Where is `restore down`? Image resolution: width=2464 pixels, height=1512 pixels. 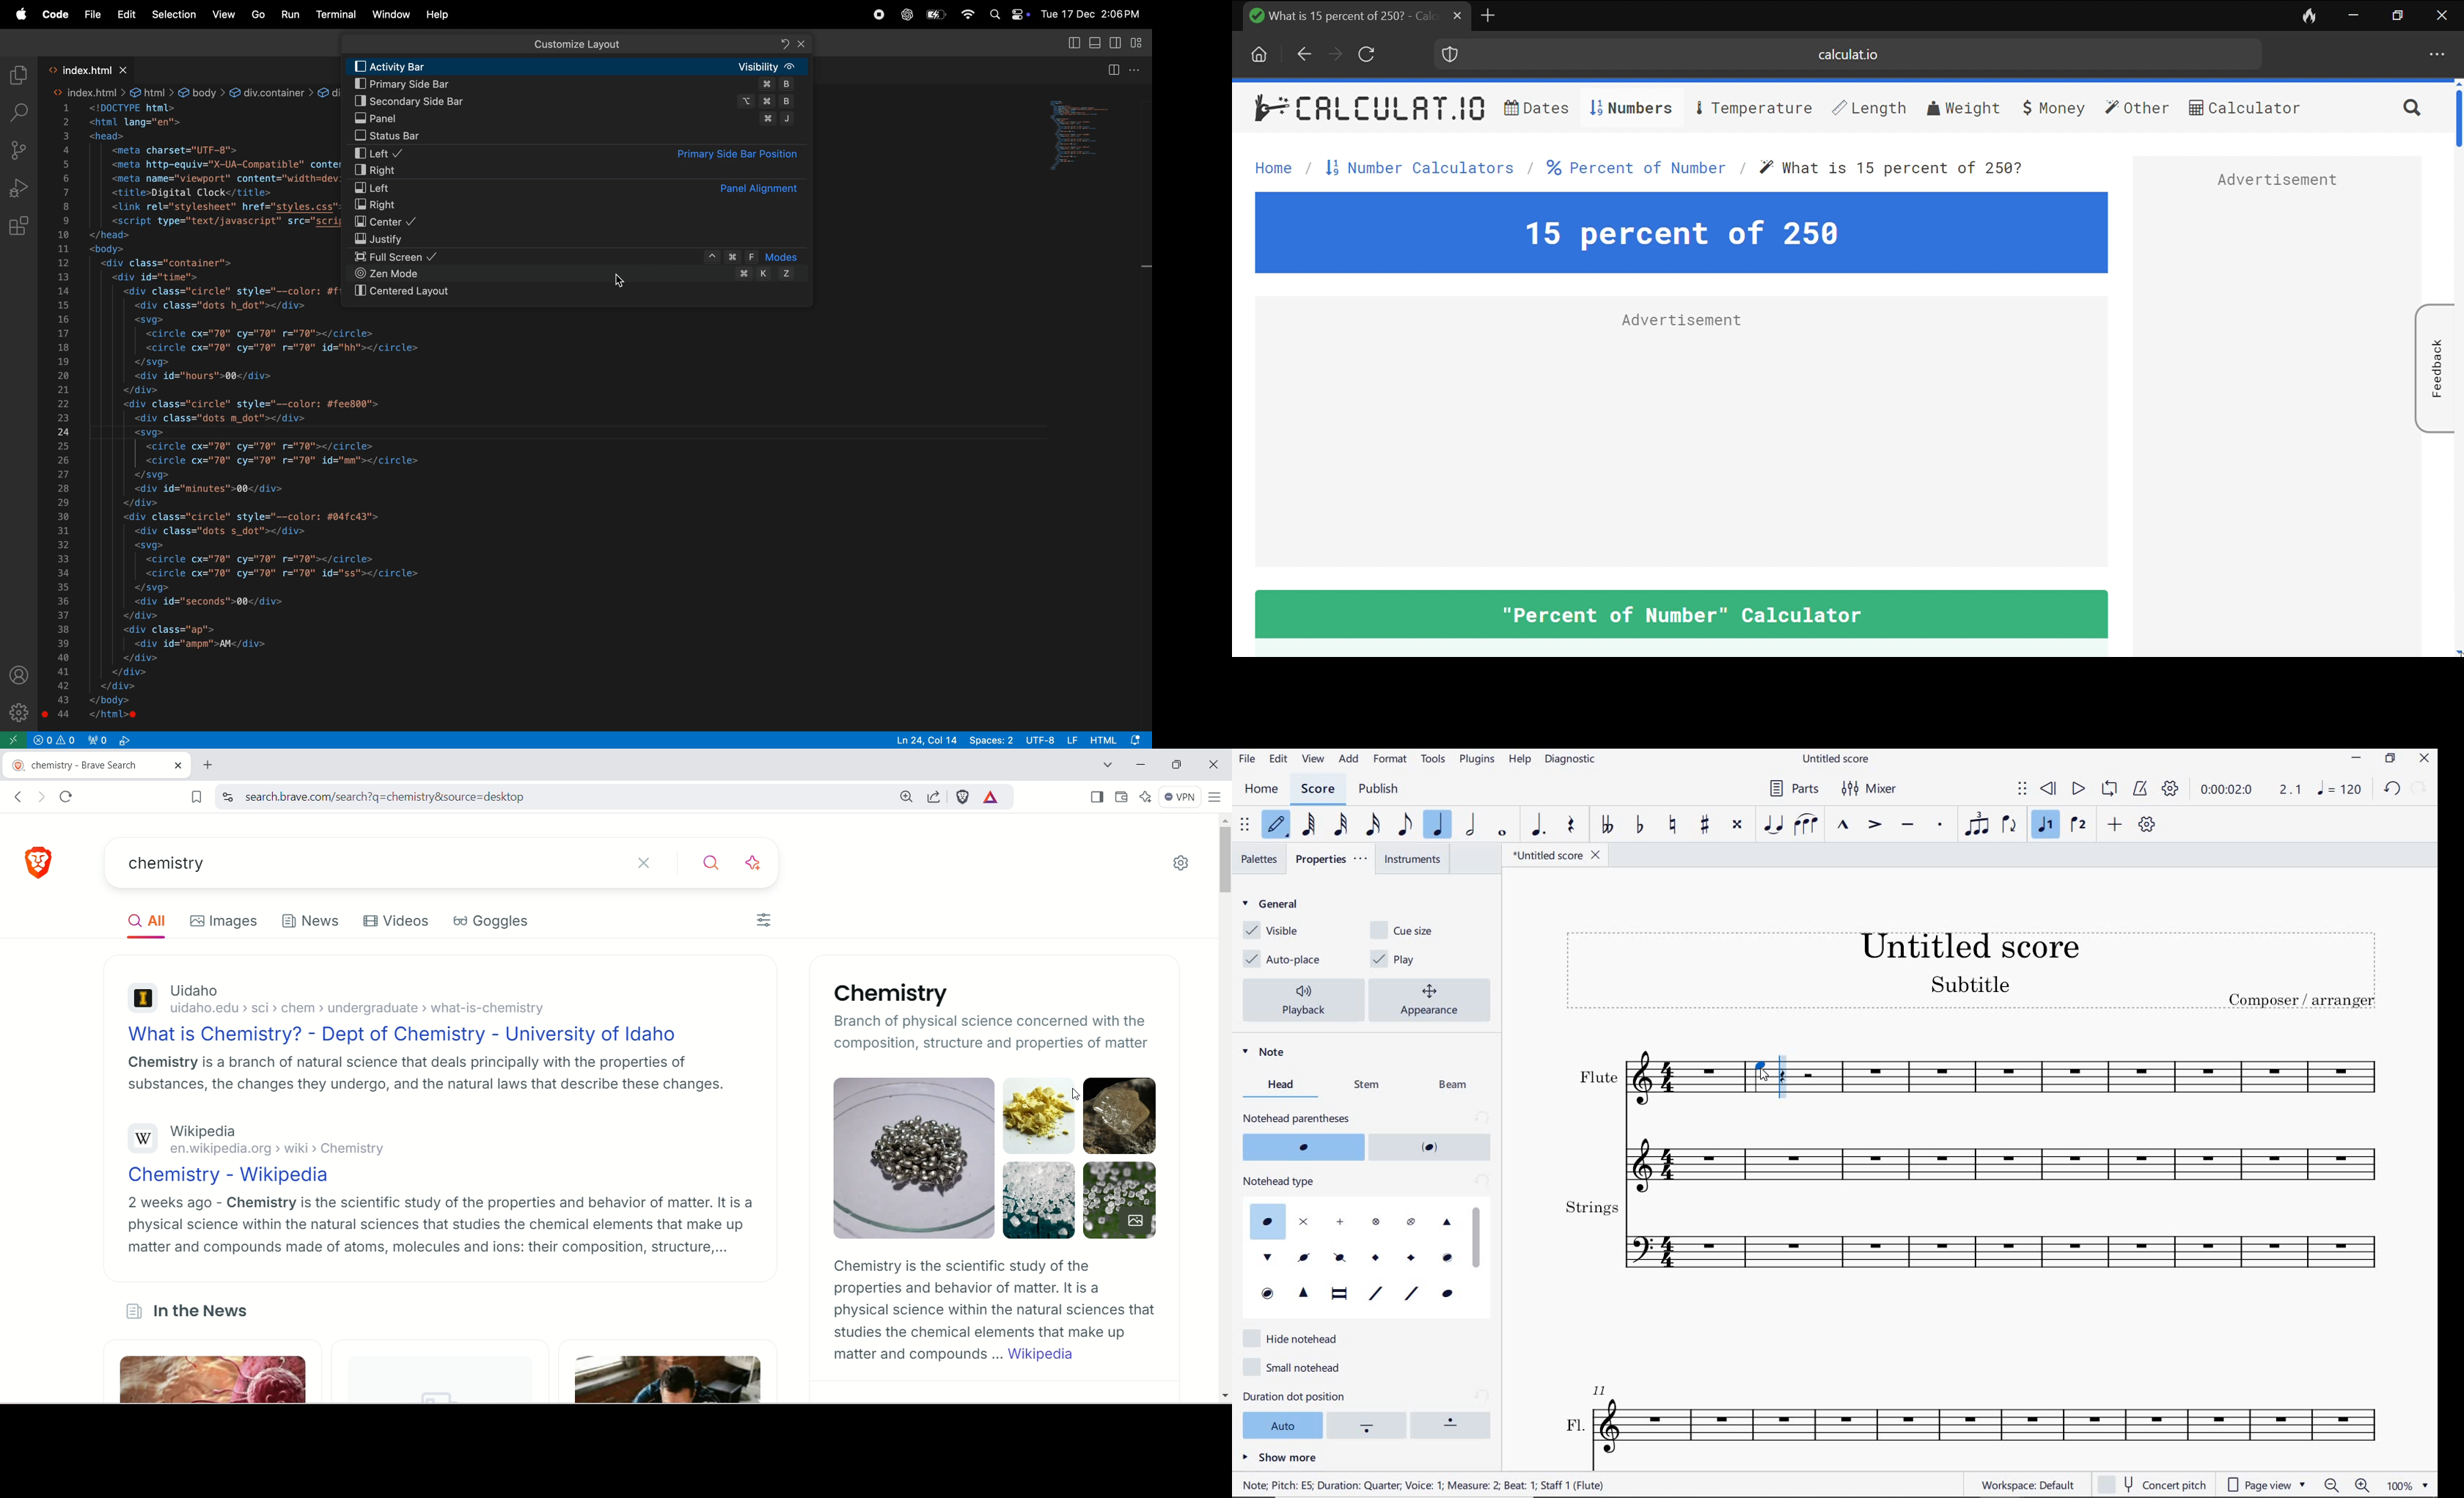
restore down is located at coordinates (2389, 760).